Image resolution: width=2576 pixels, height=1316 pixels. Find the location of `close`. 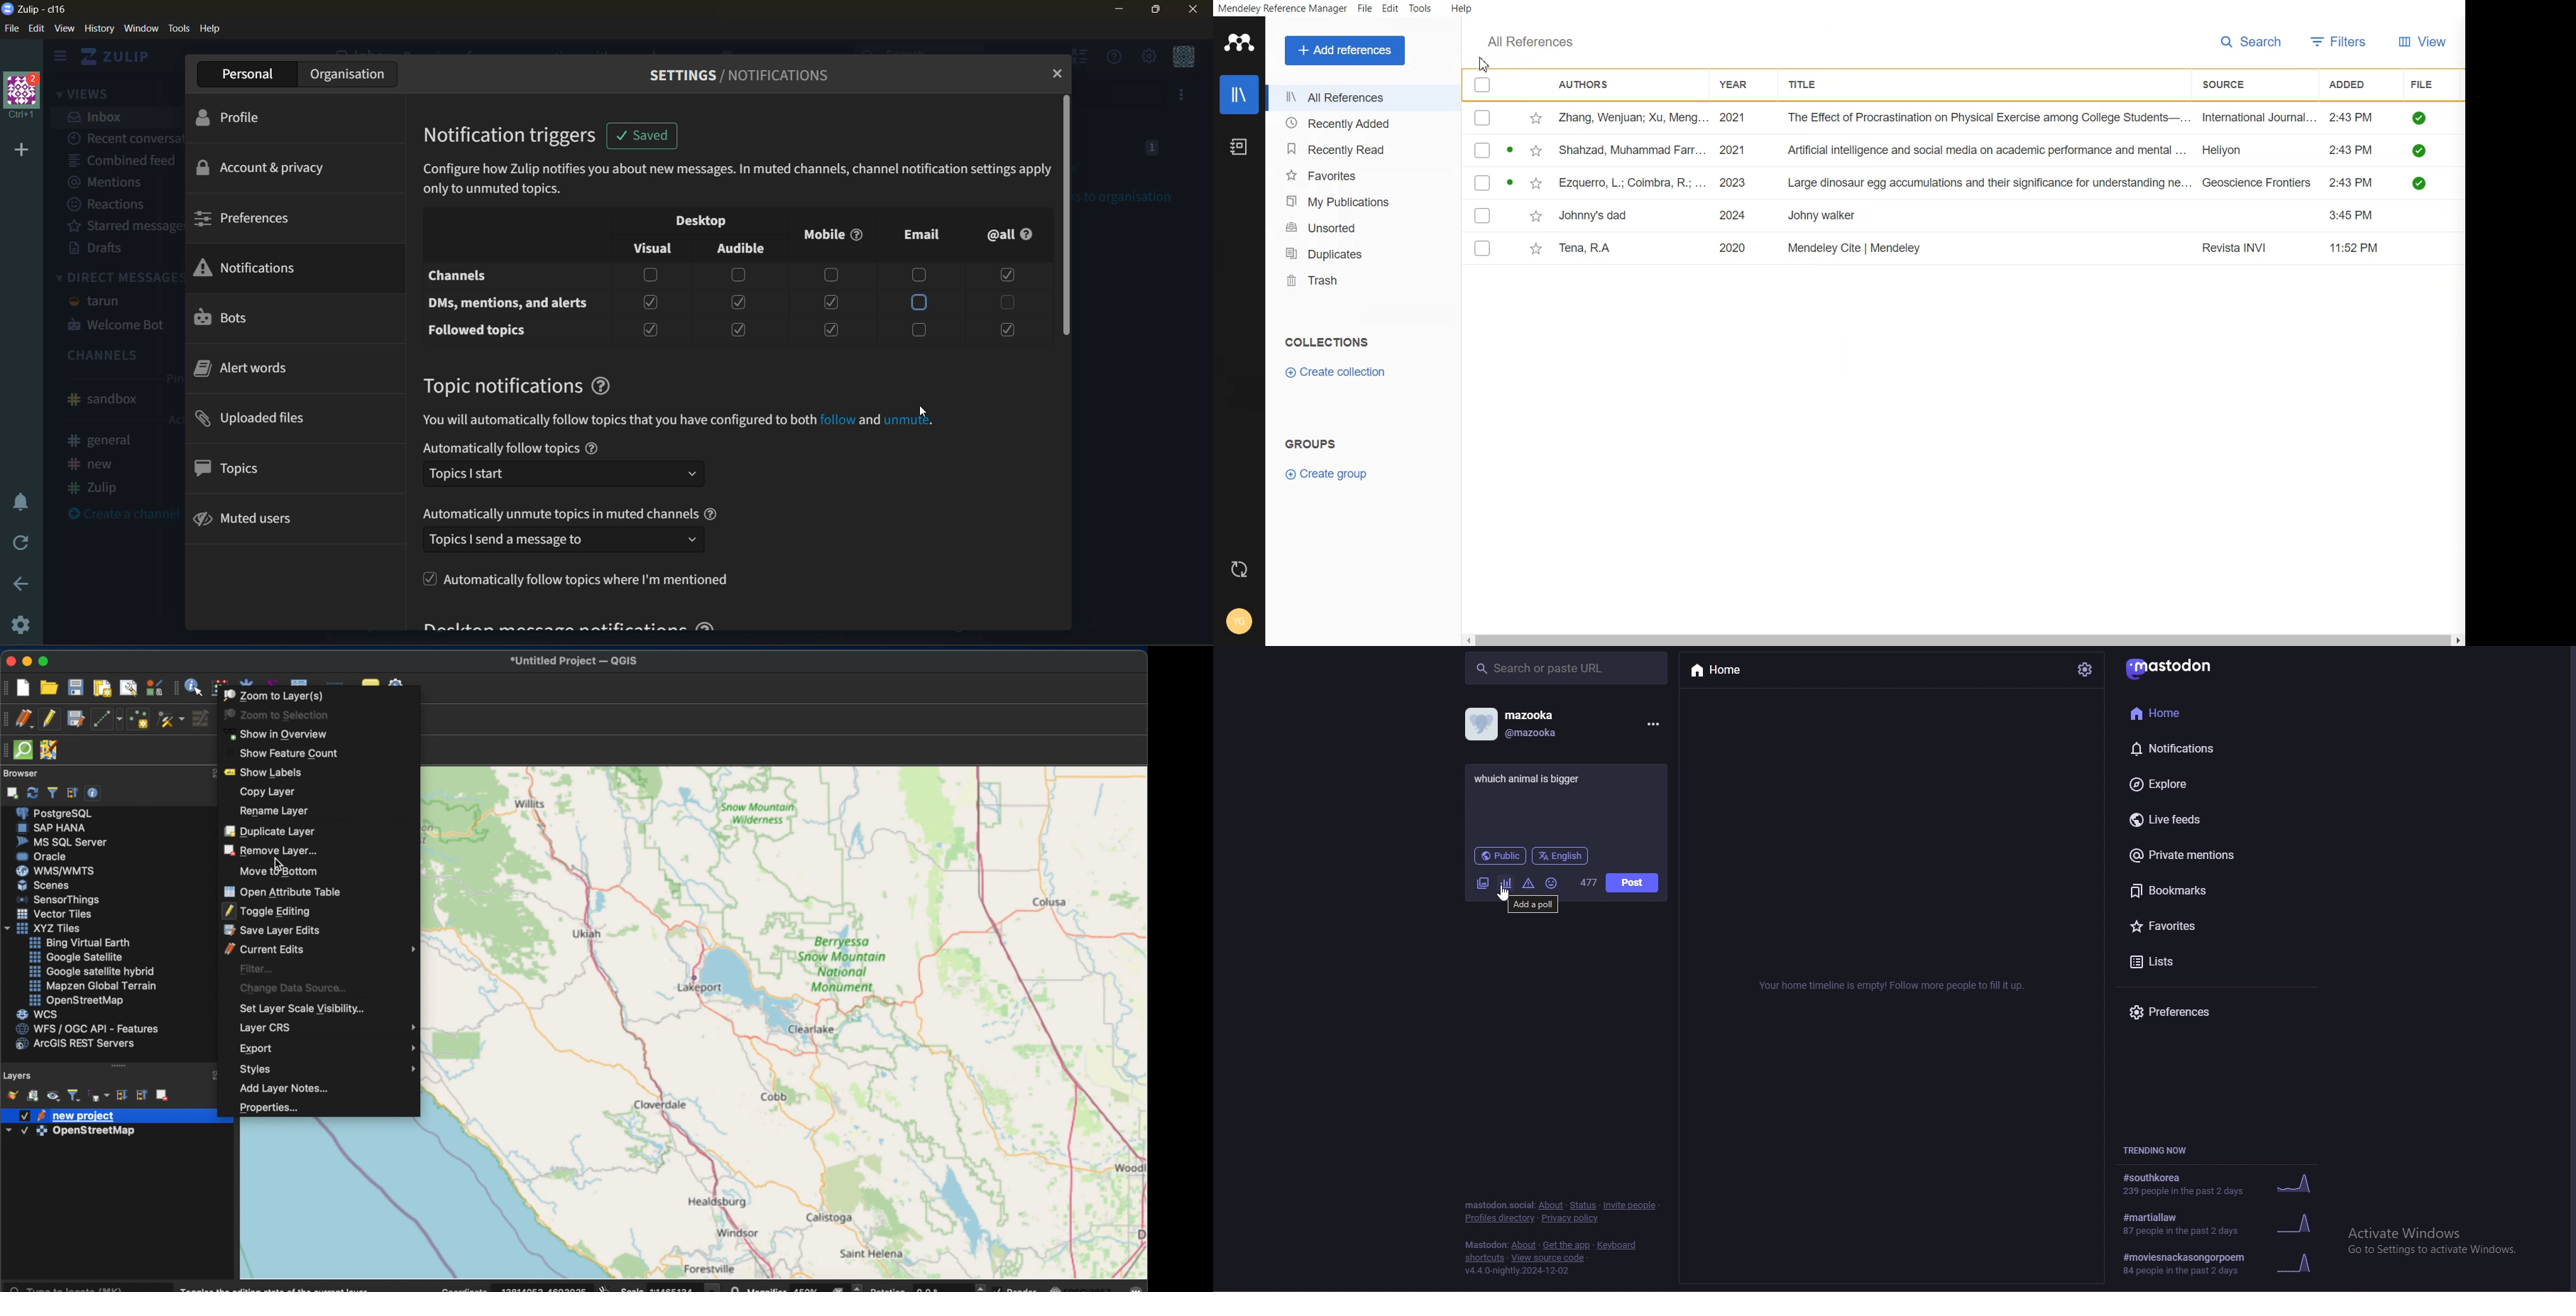

close is located at coordinates (1191, 11).